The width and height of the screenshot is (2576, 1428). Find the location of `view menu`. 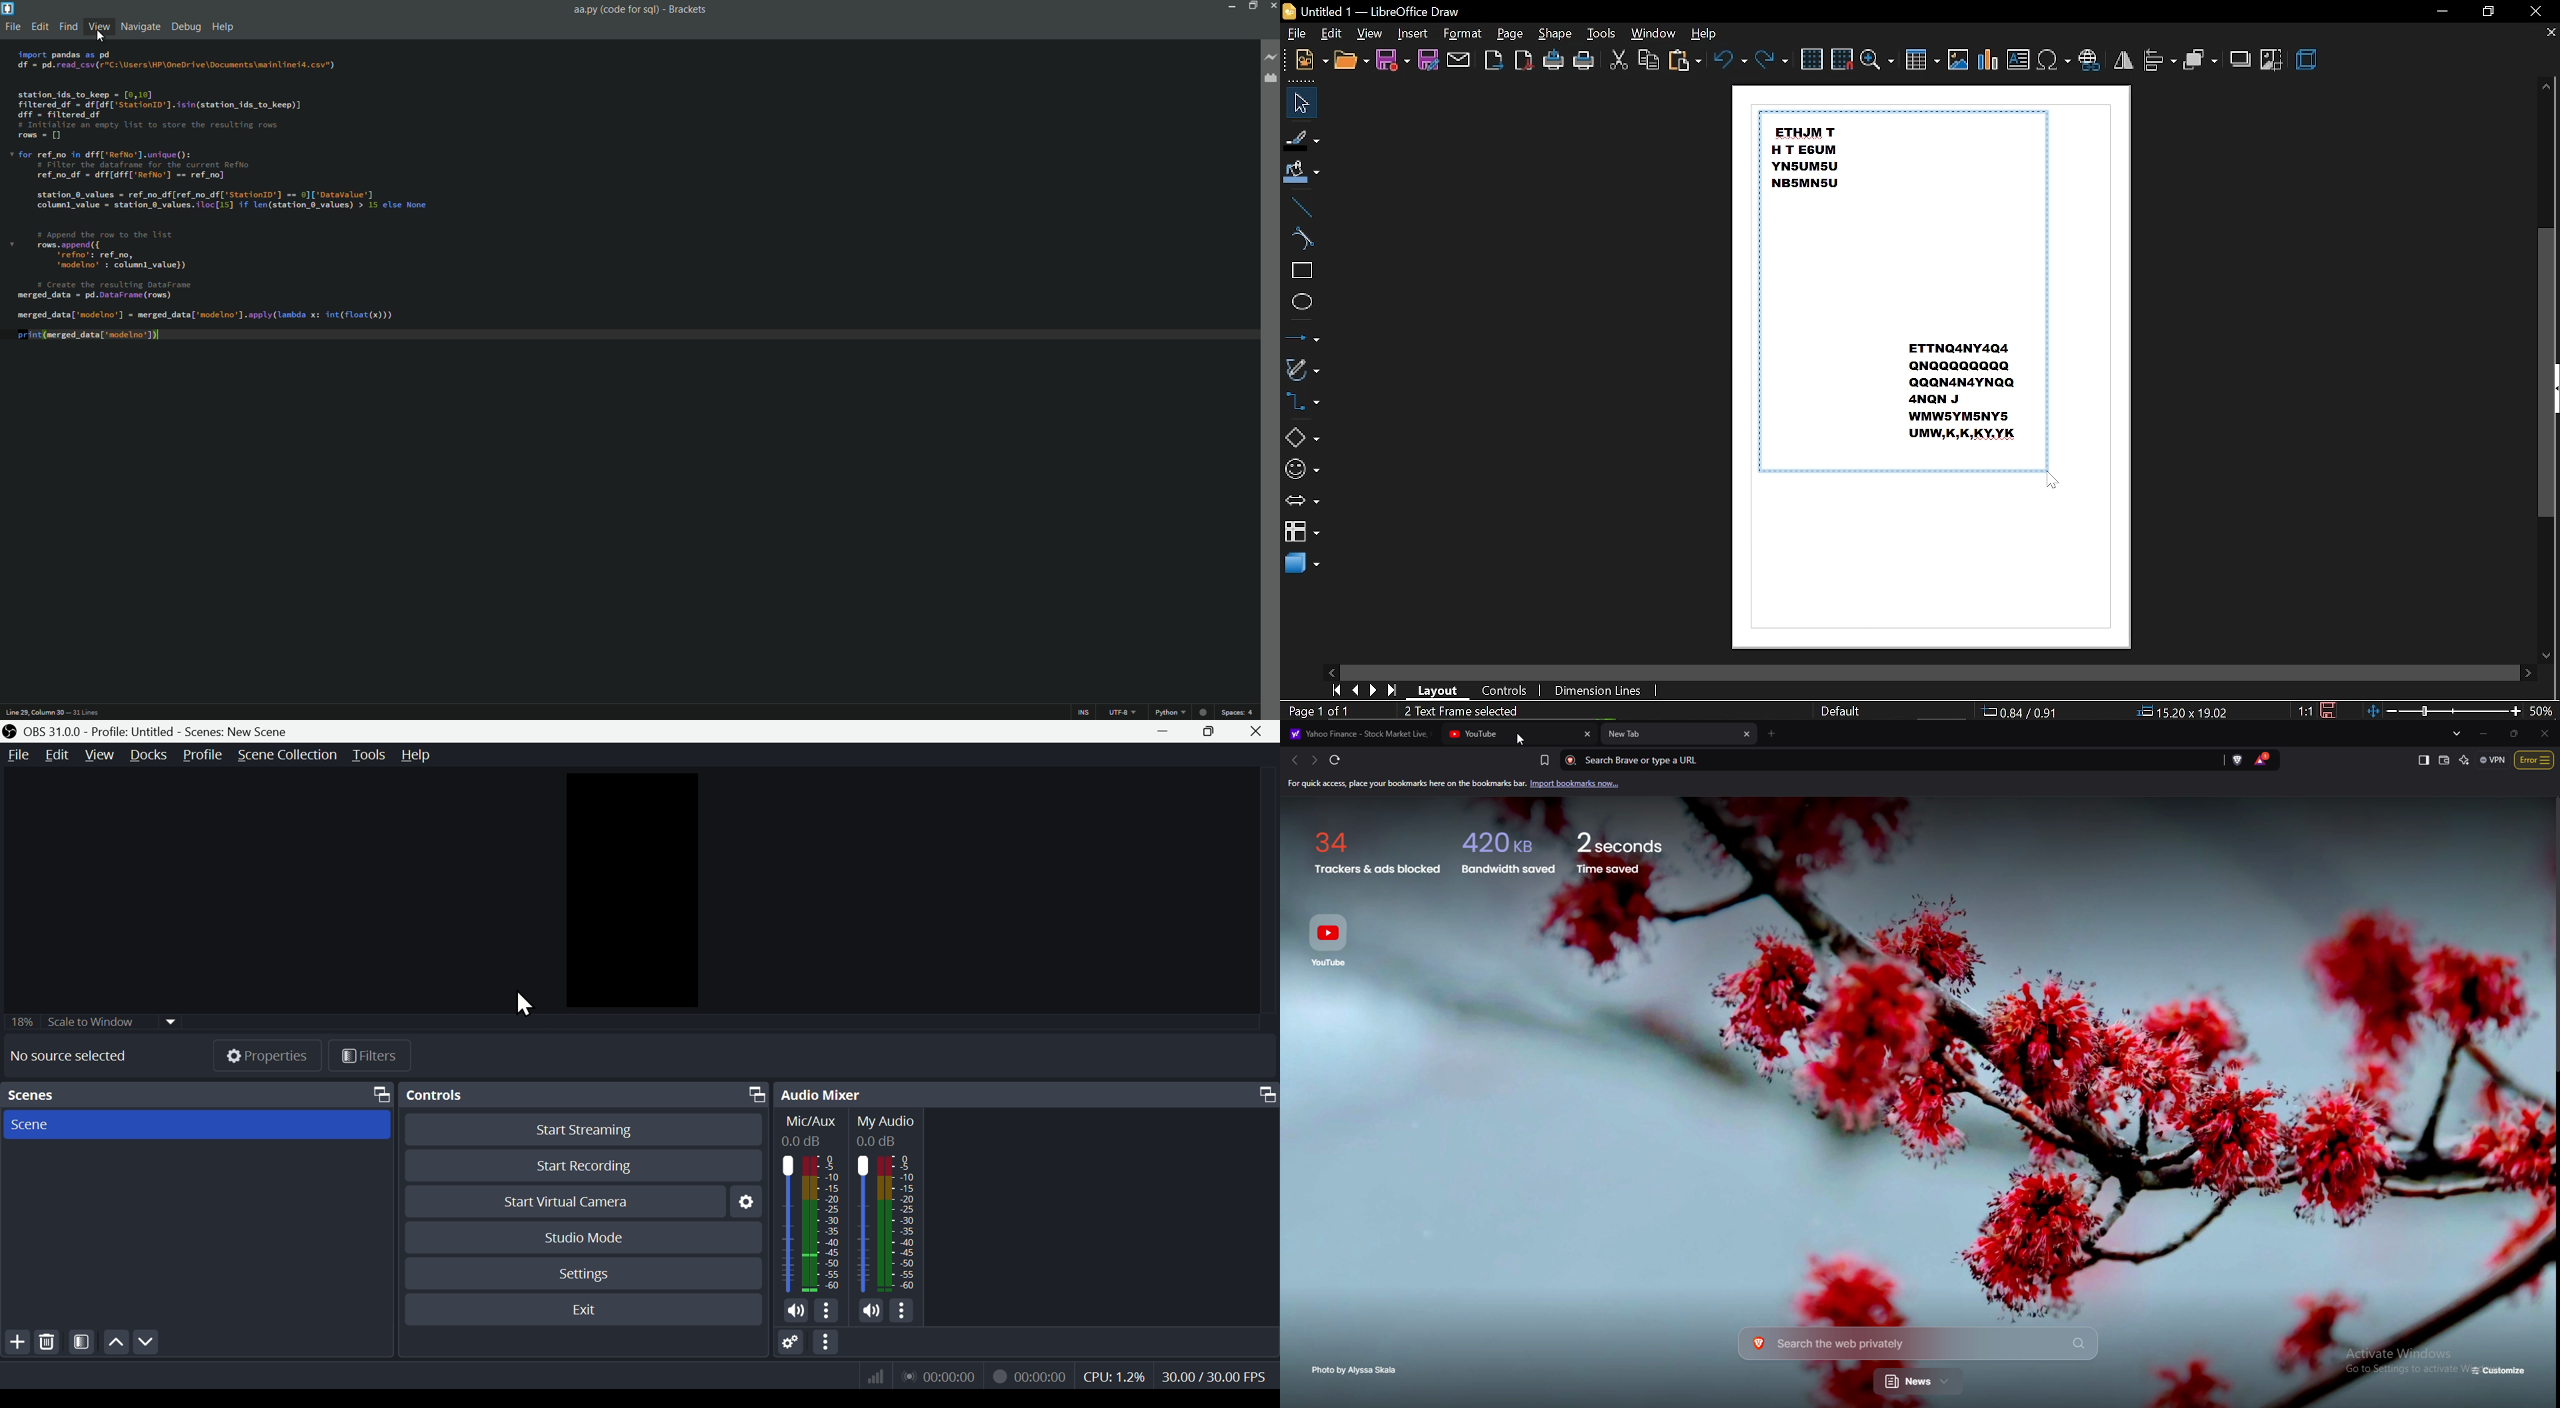

view menu is located at coordinates (99, 25).